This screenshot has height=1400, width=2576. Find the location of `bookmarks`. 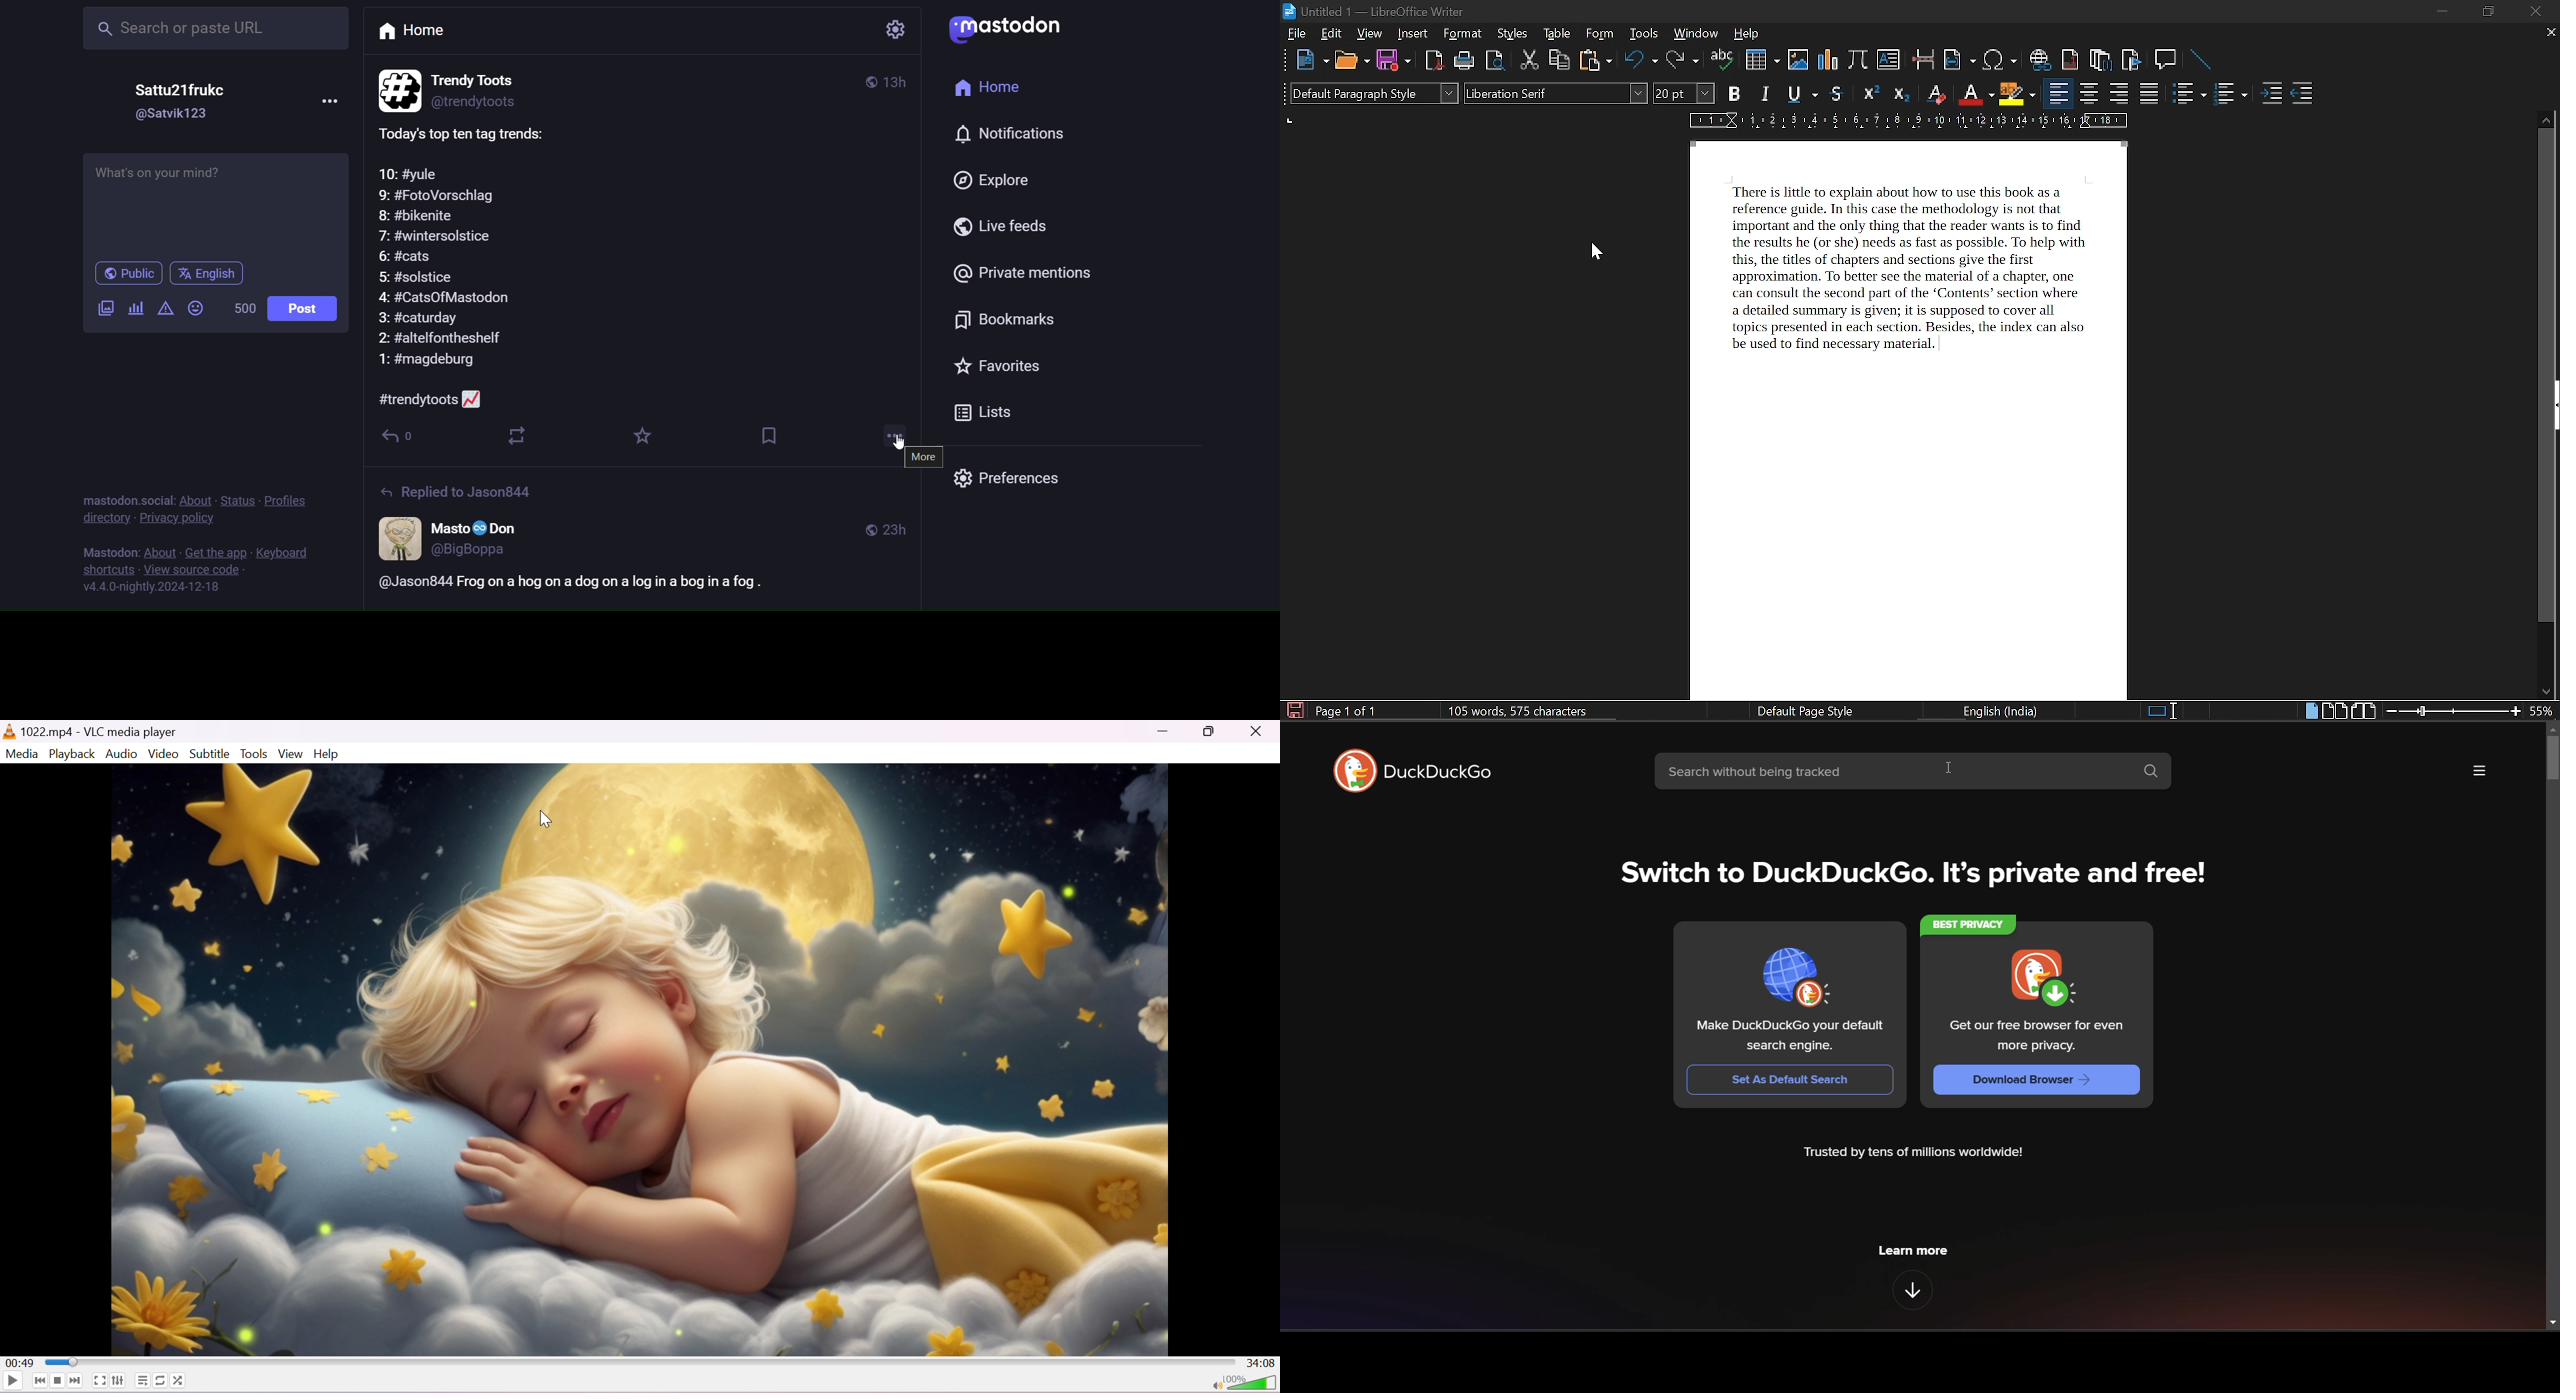

bookmarks is located at coordinates (998, 320).